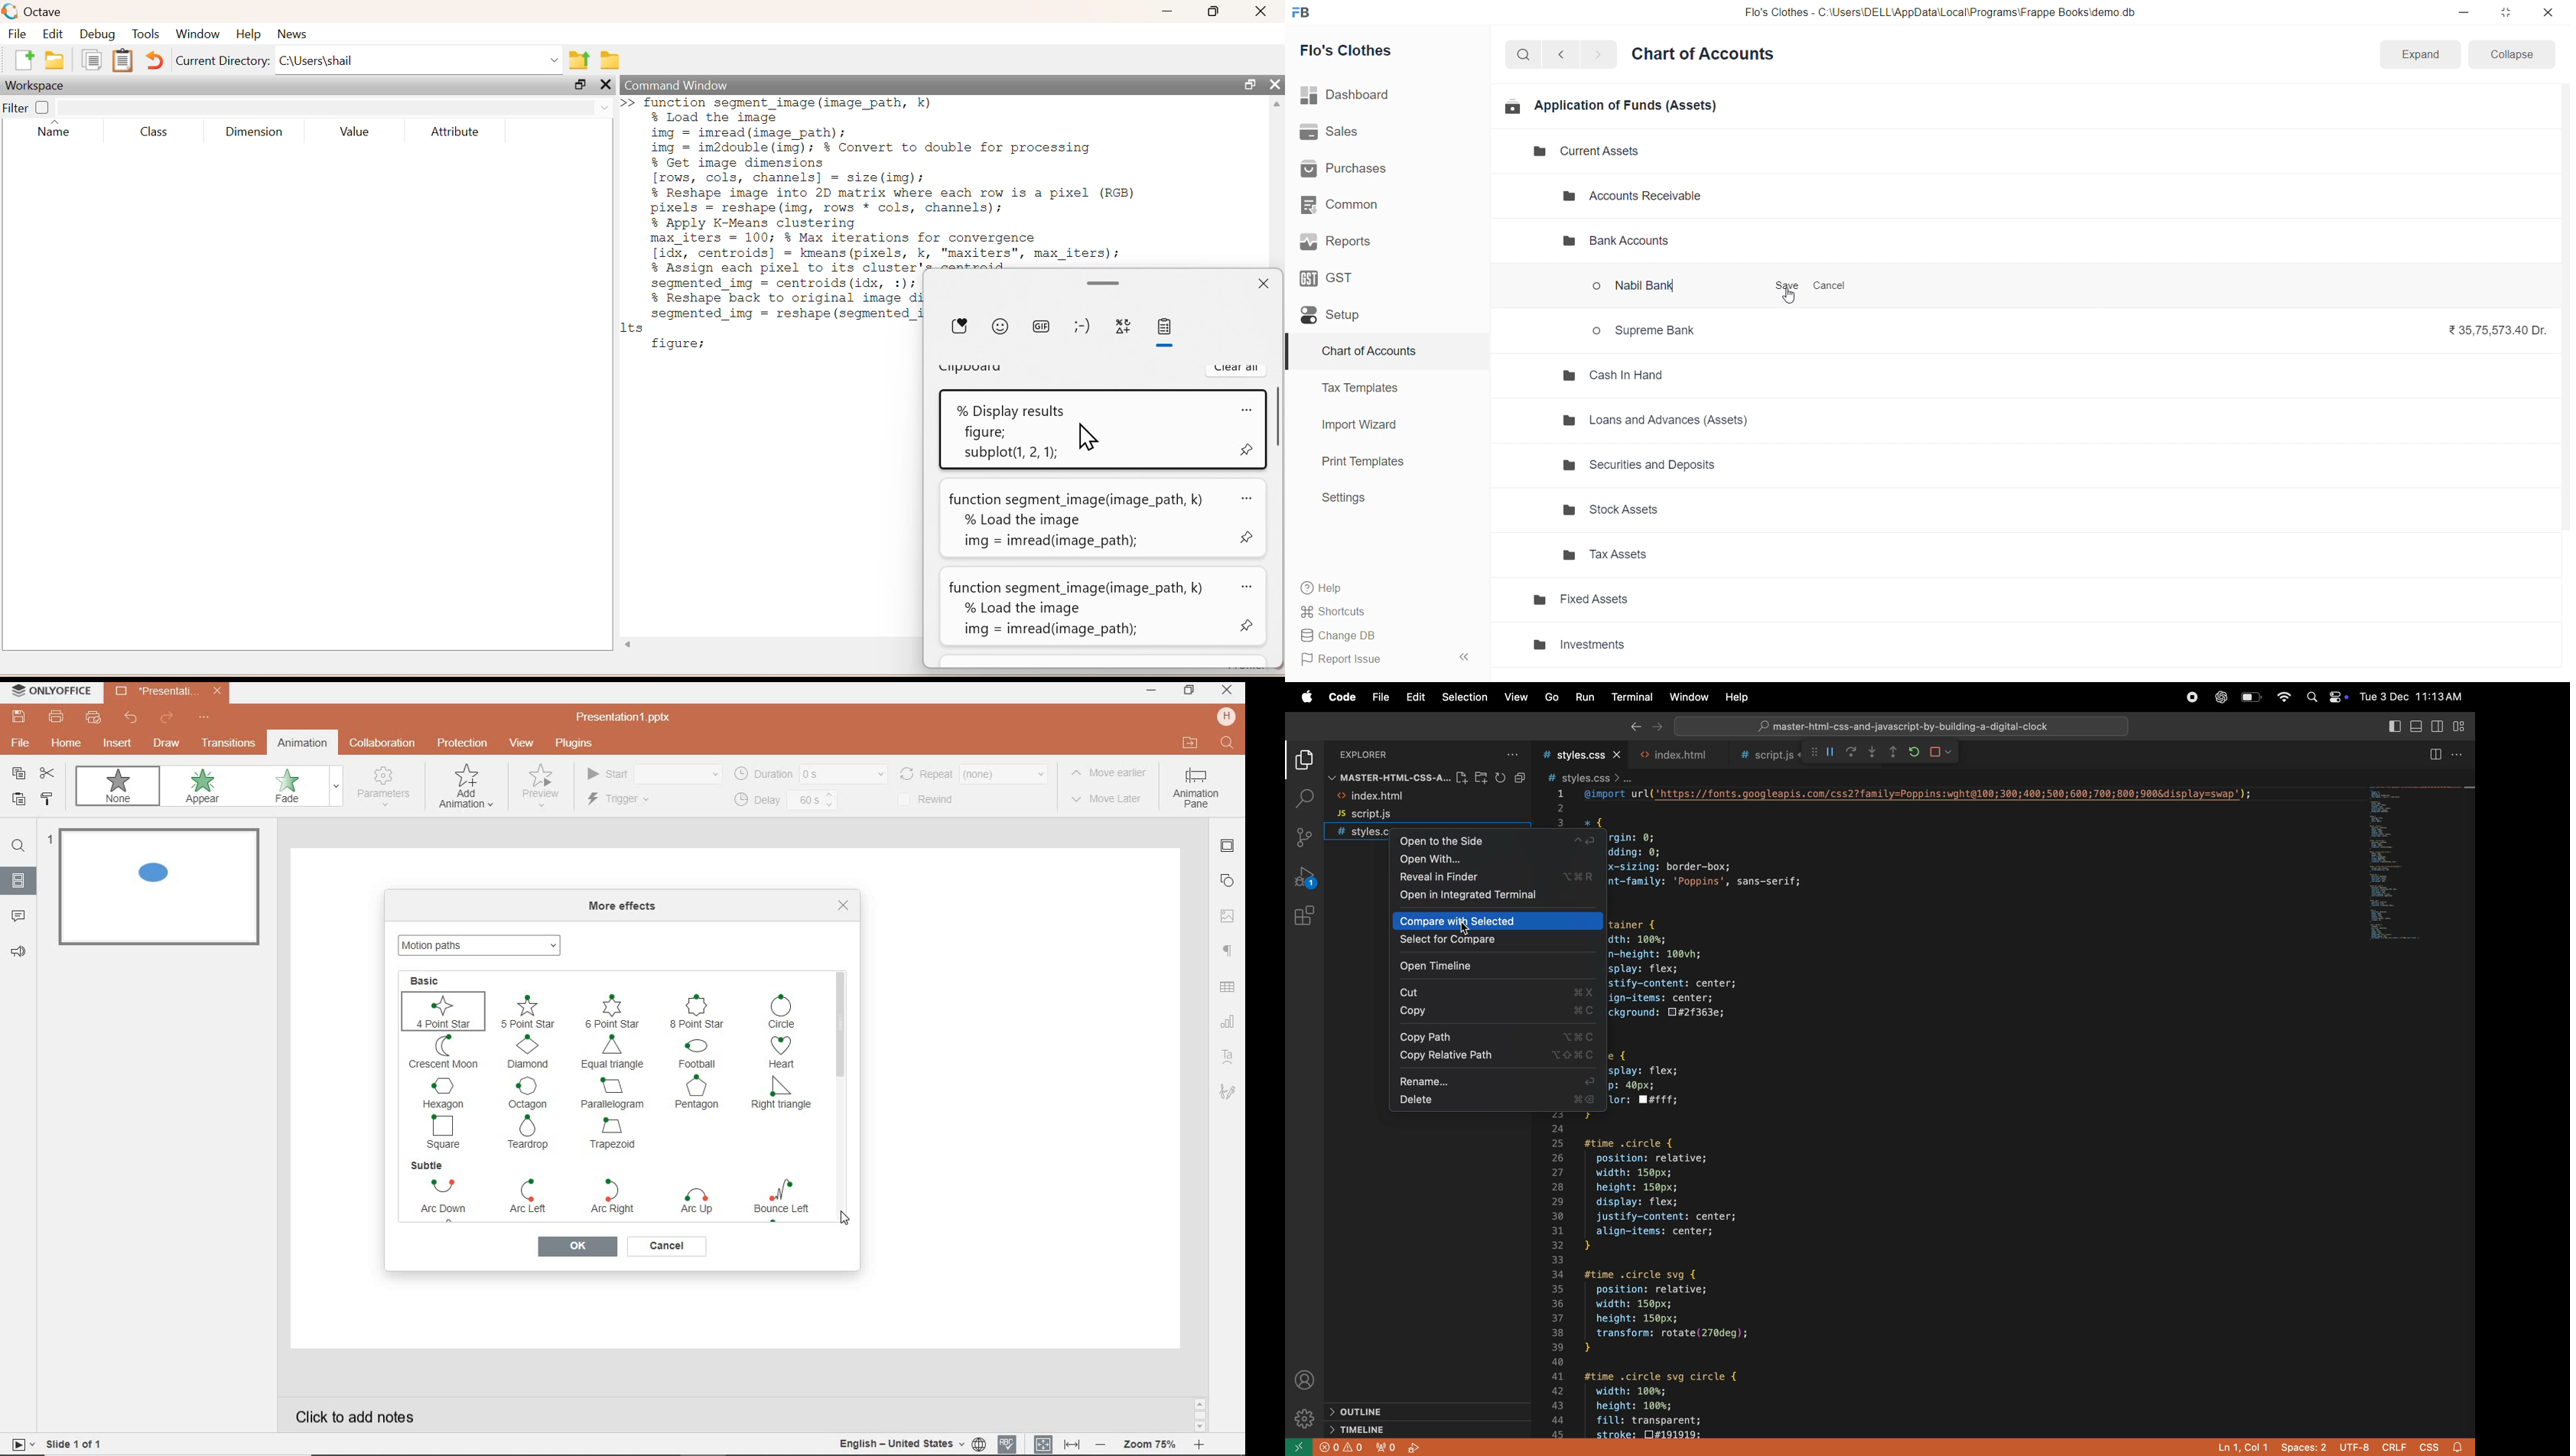 The image size is (2576, 1456). I want to click on save, so click(18, 717).